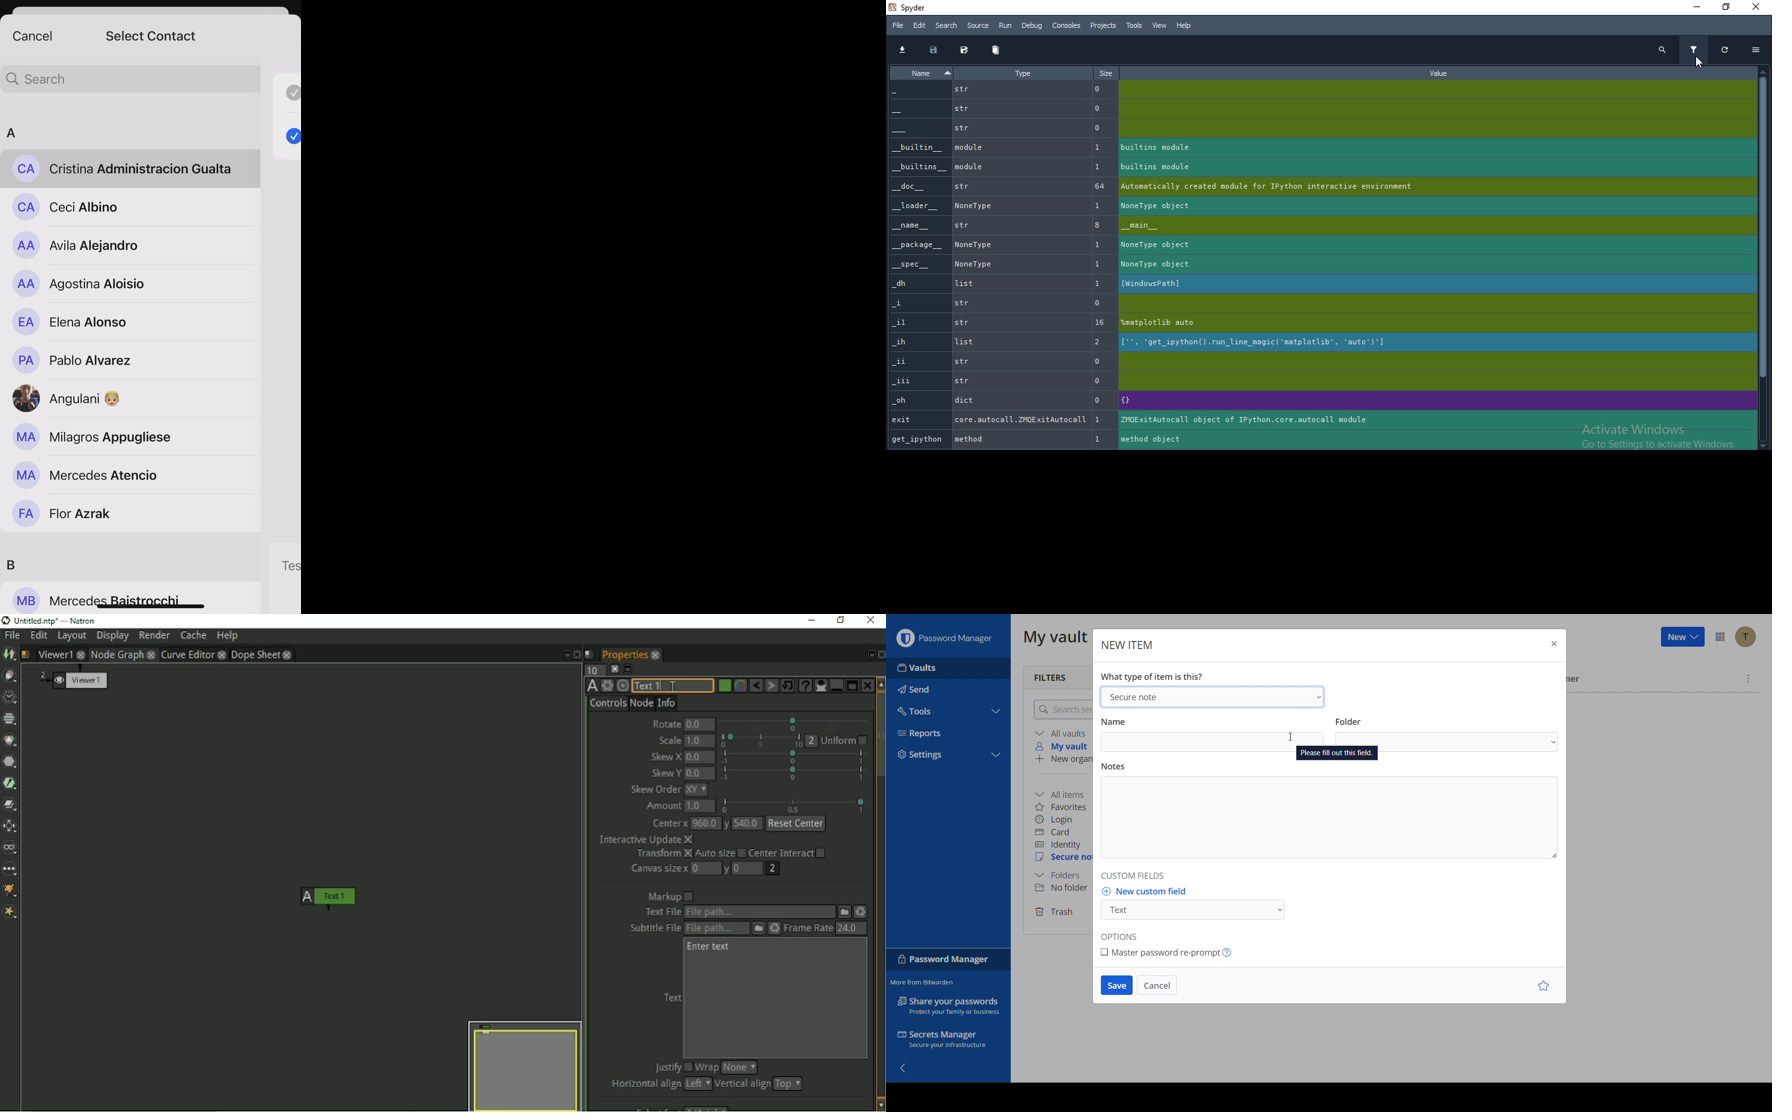 This screenshot has width=1792, height=1120. I want to click on Debug, so click(1031, 25).